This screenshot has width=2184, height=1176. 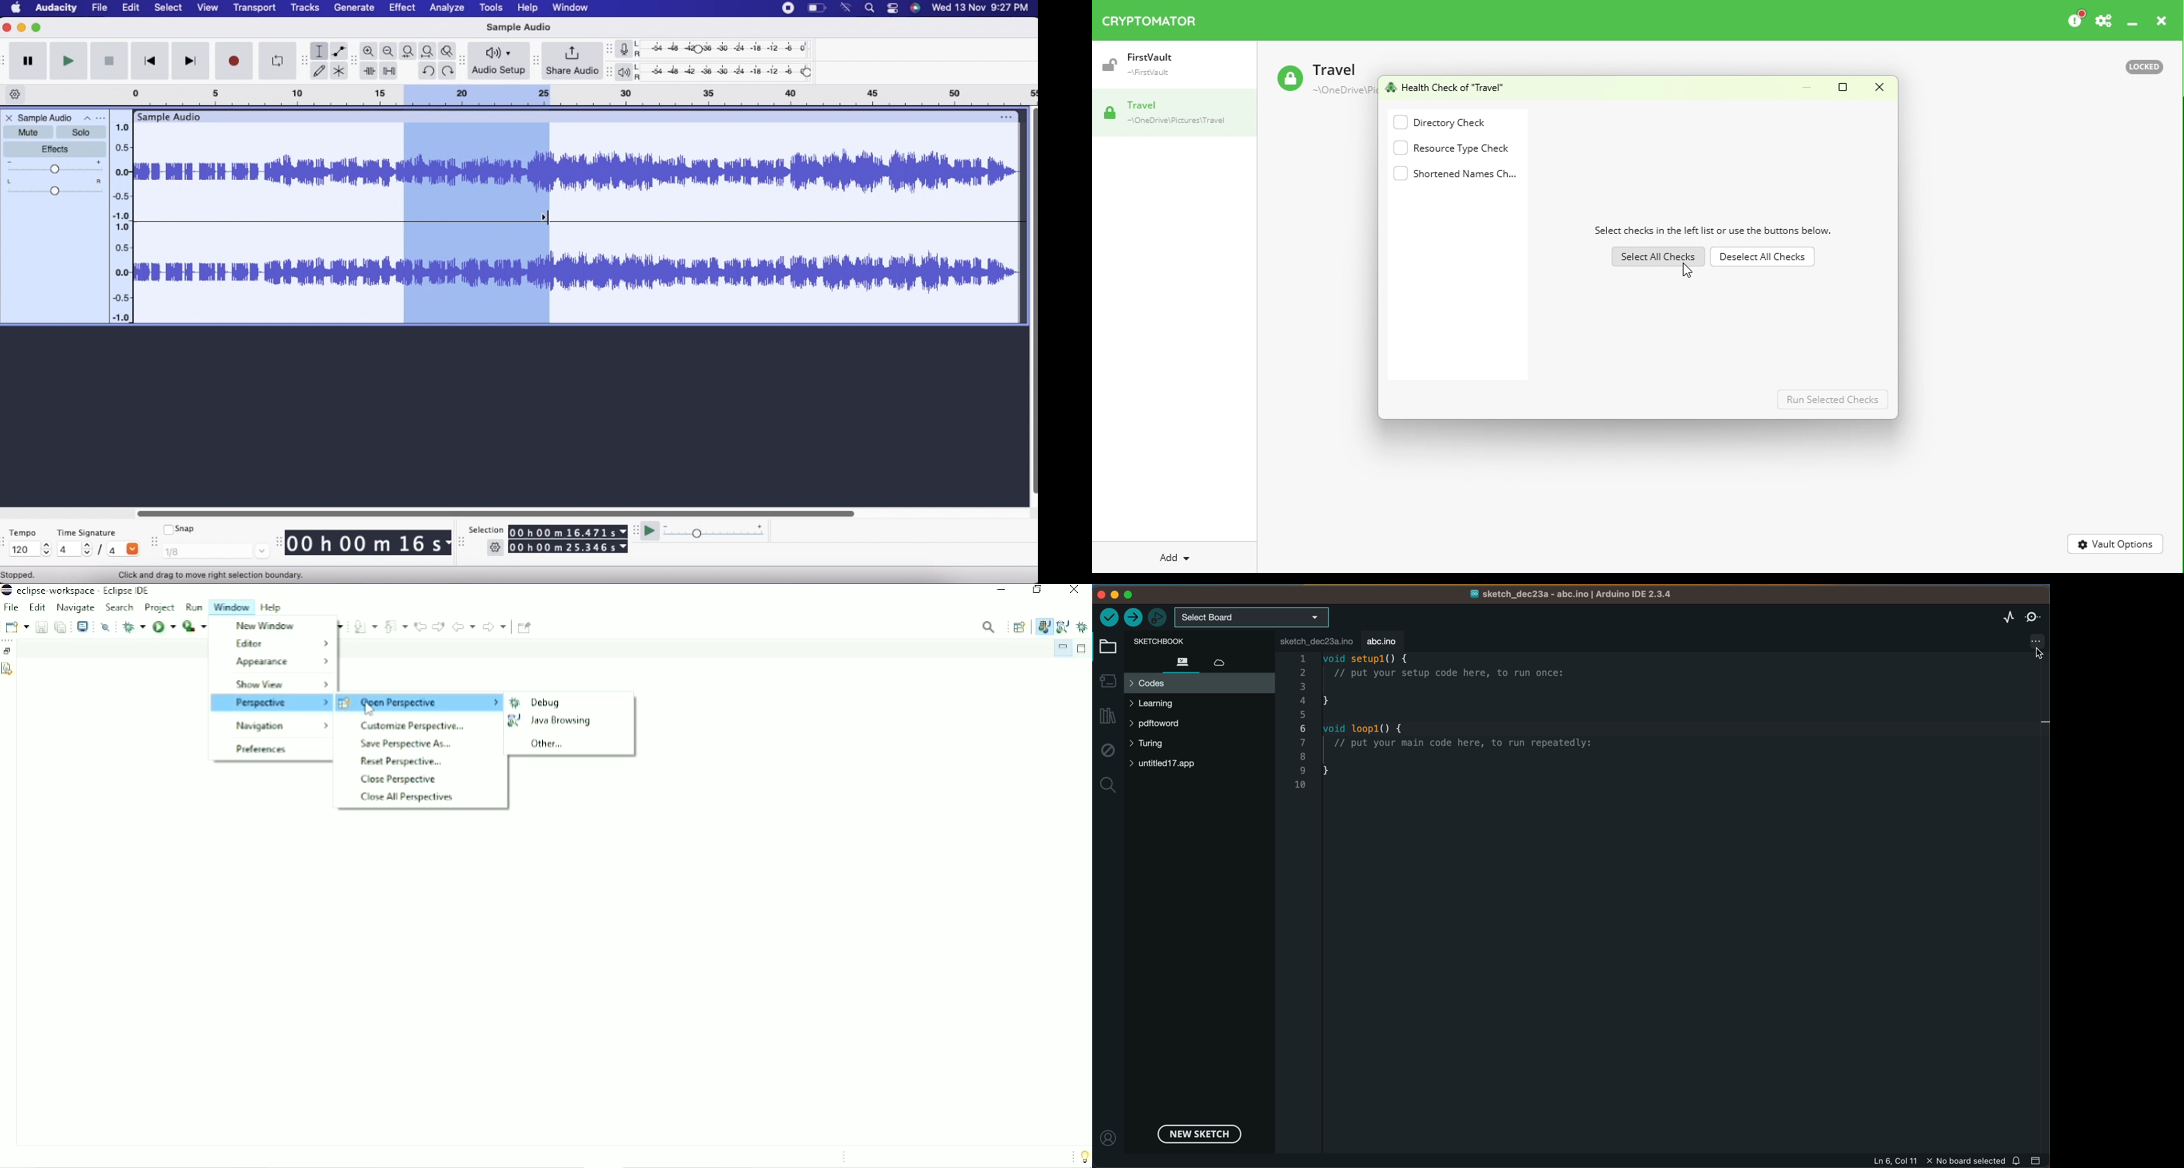 I want to click on audio level, so click(x=123, y=166).